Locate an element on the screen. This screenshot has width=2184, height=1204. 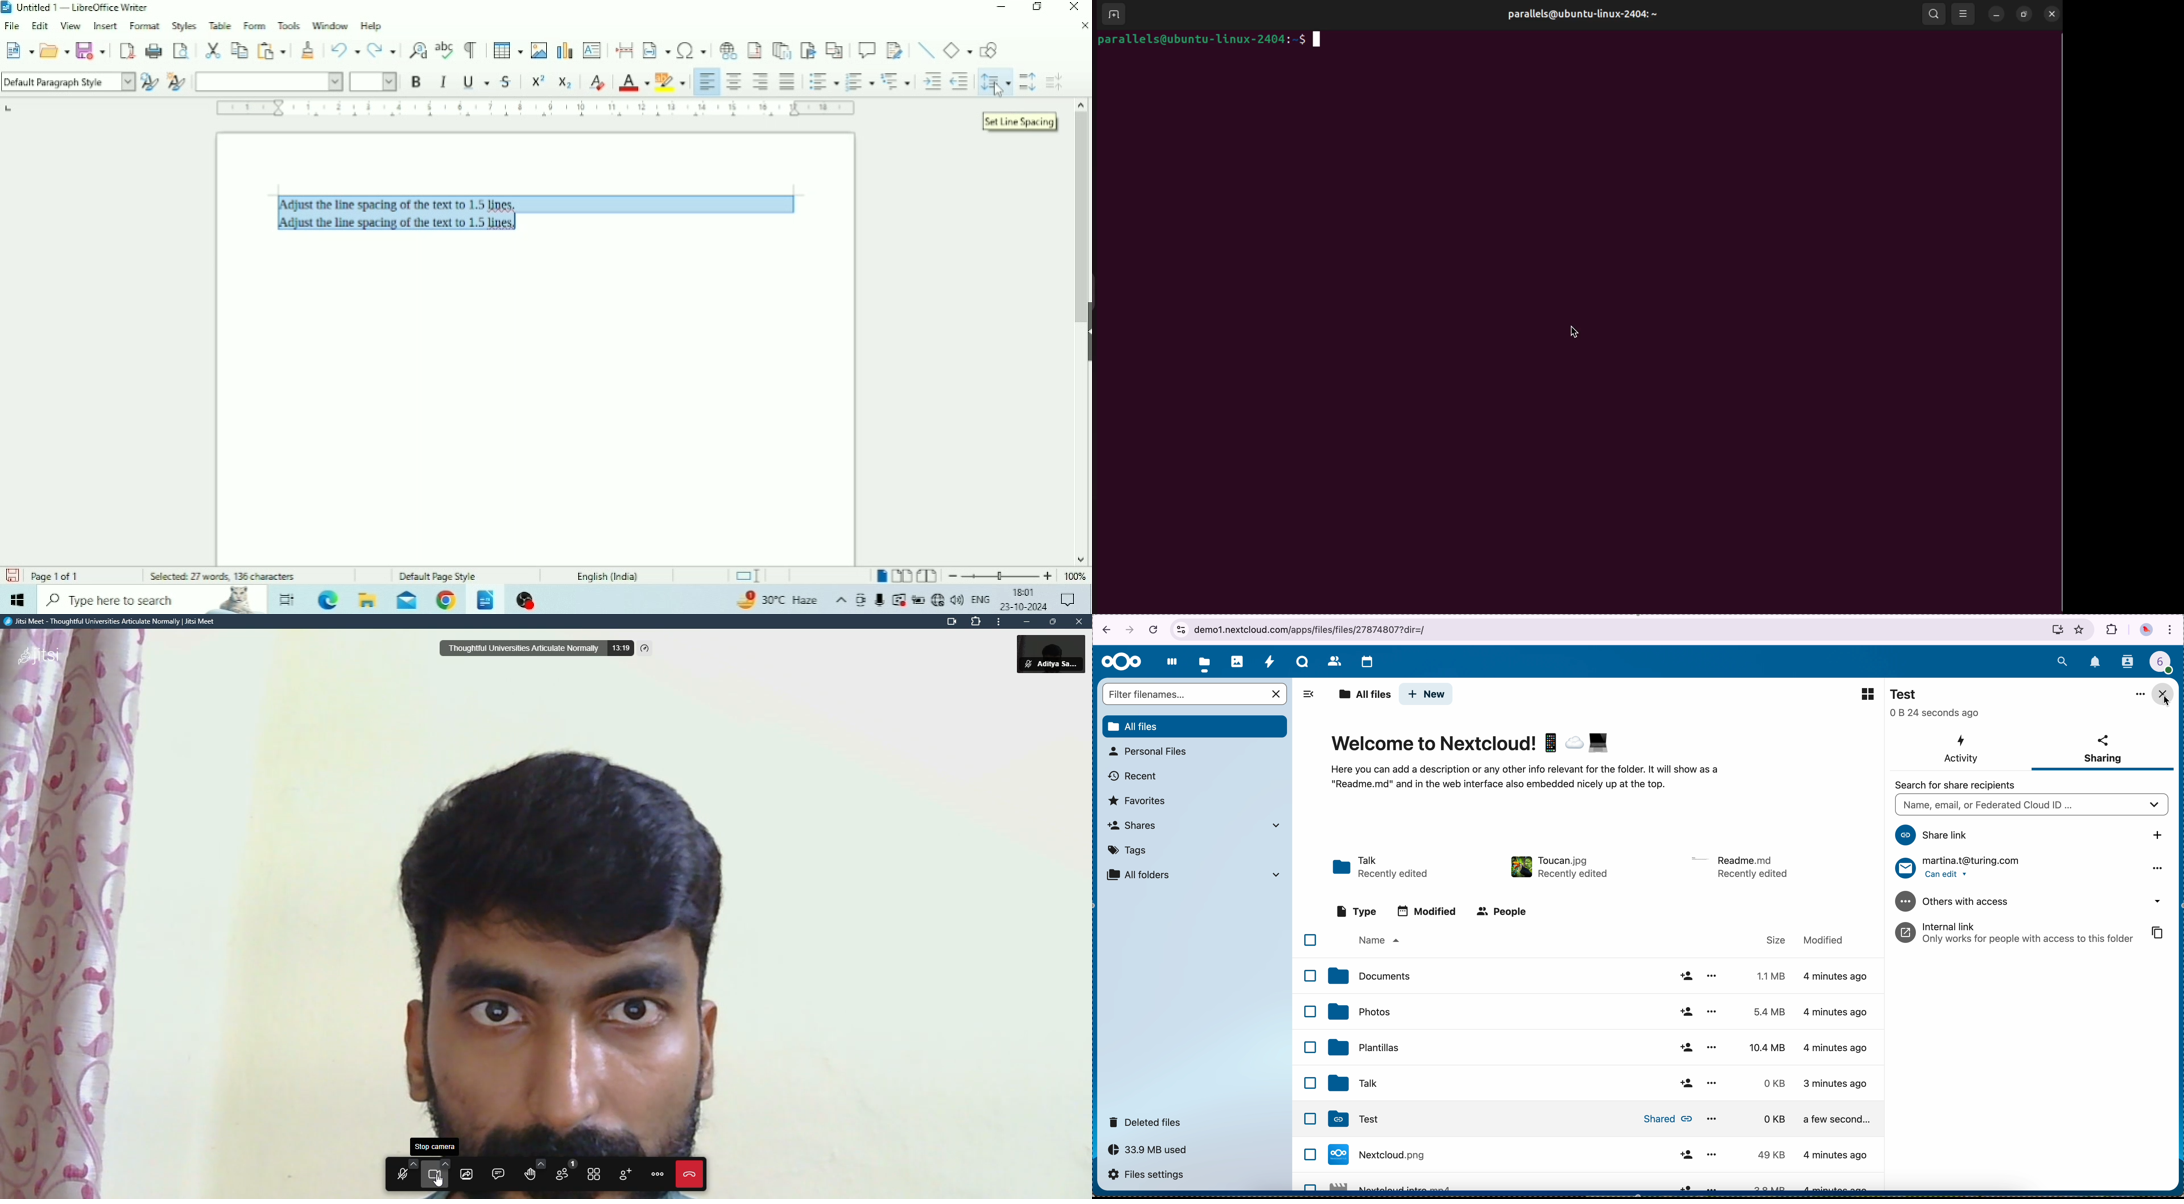
minimize is located at coordinates (1996, 15).